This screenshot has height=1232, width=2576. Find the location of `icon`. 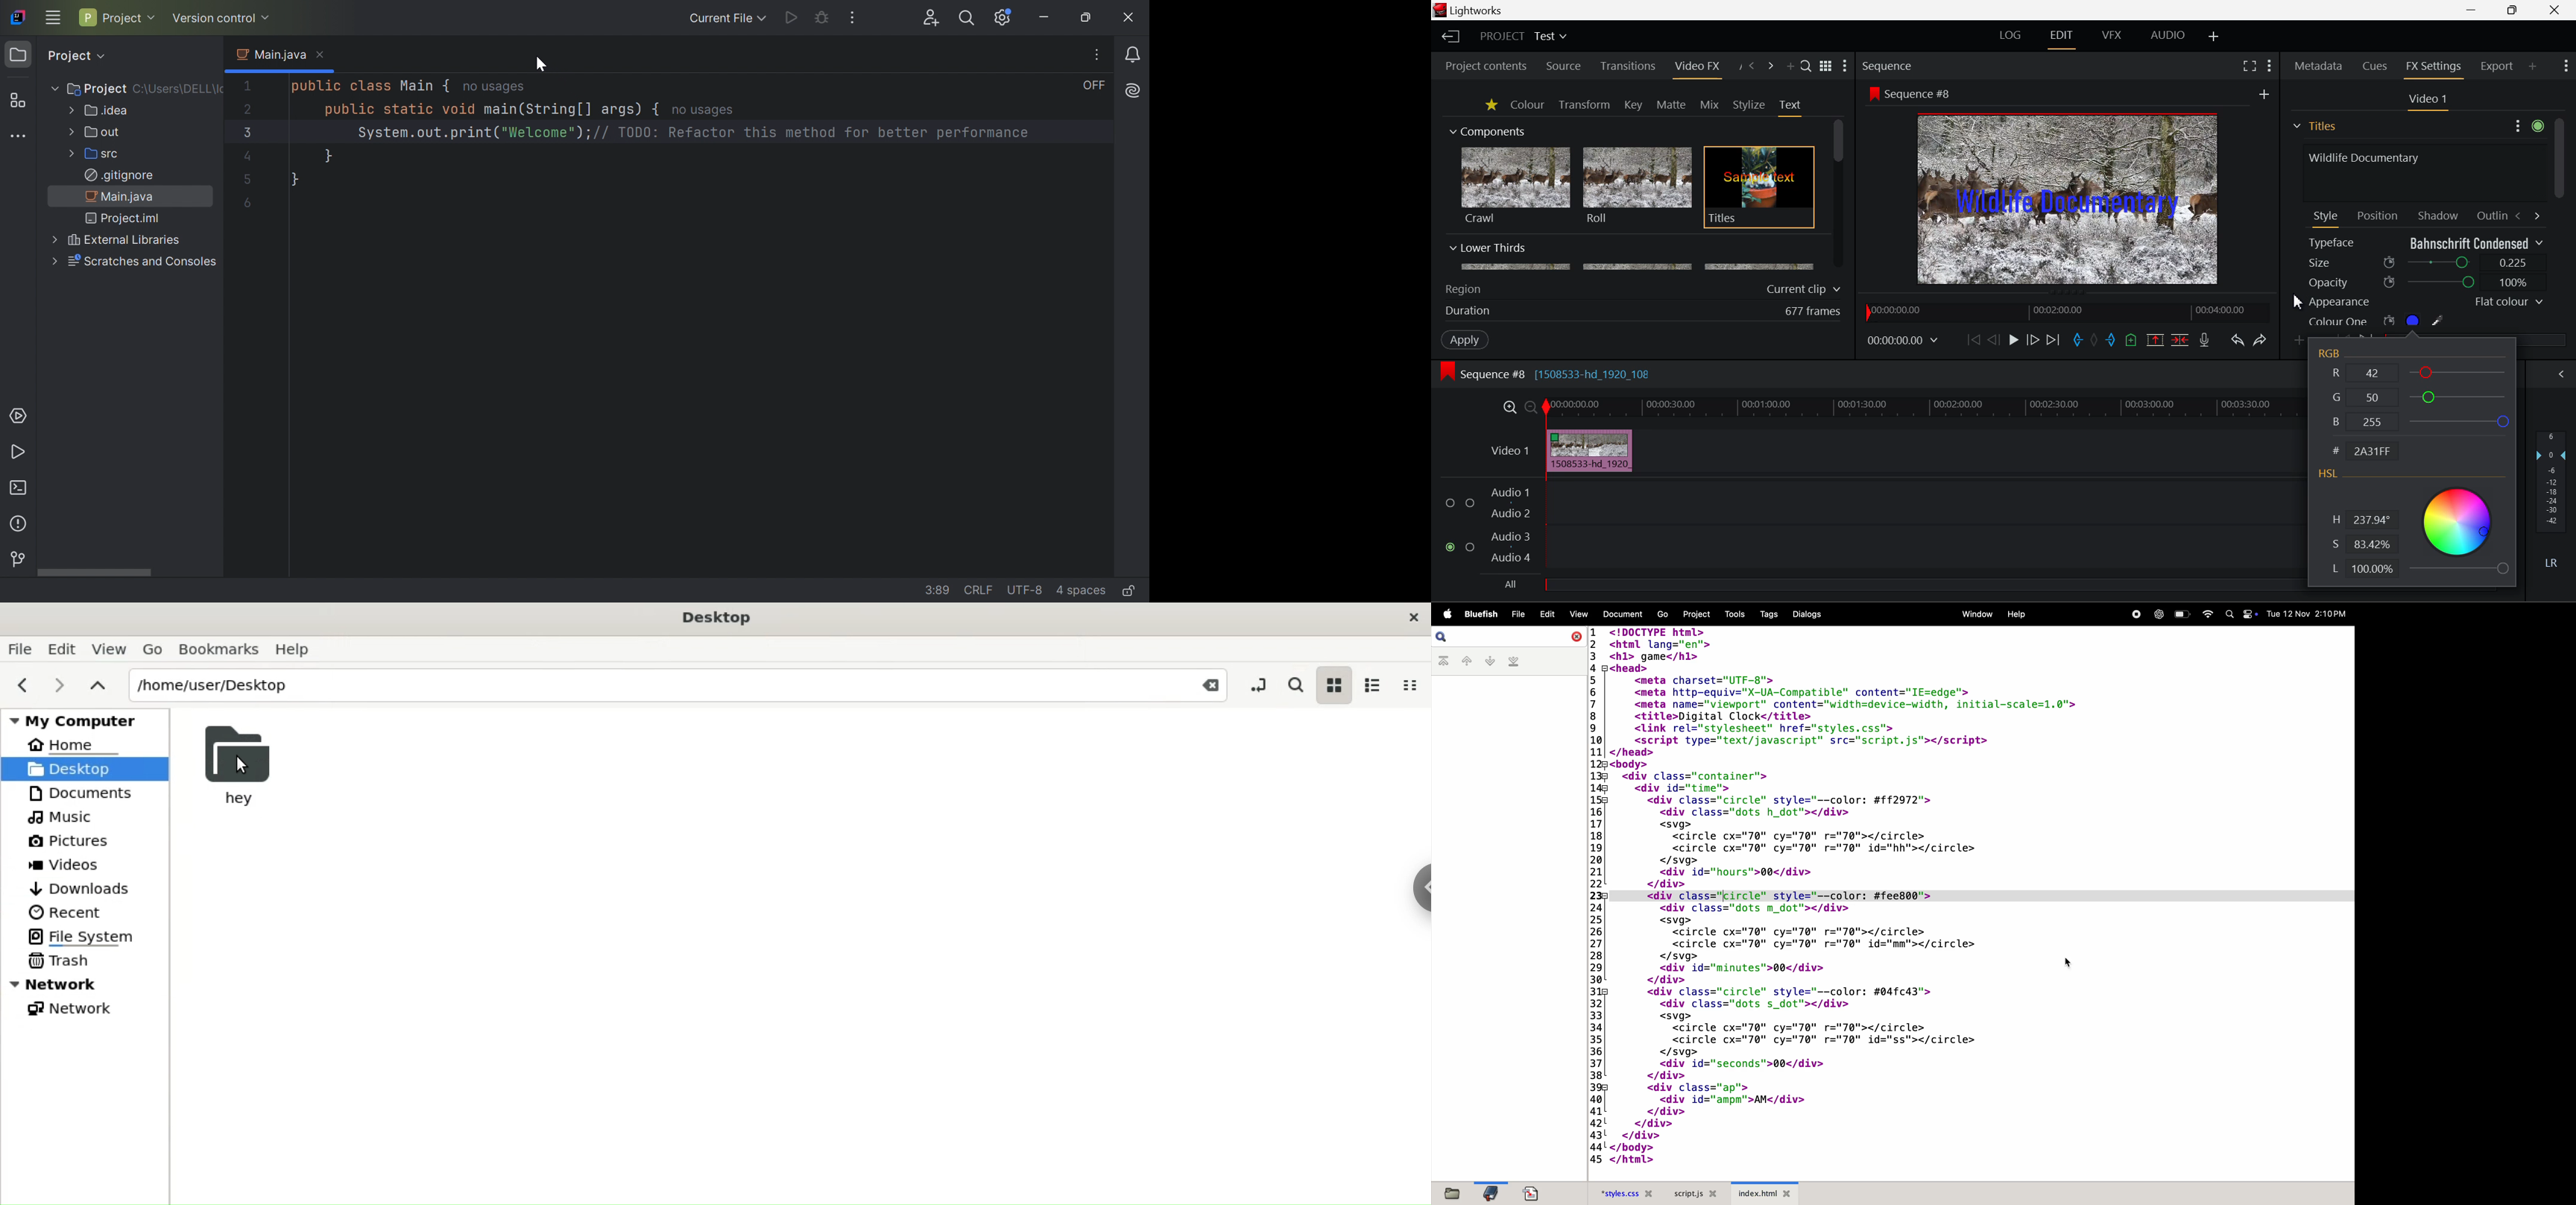

icon is located at coordinates (1873, 93).